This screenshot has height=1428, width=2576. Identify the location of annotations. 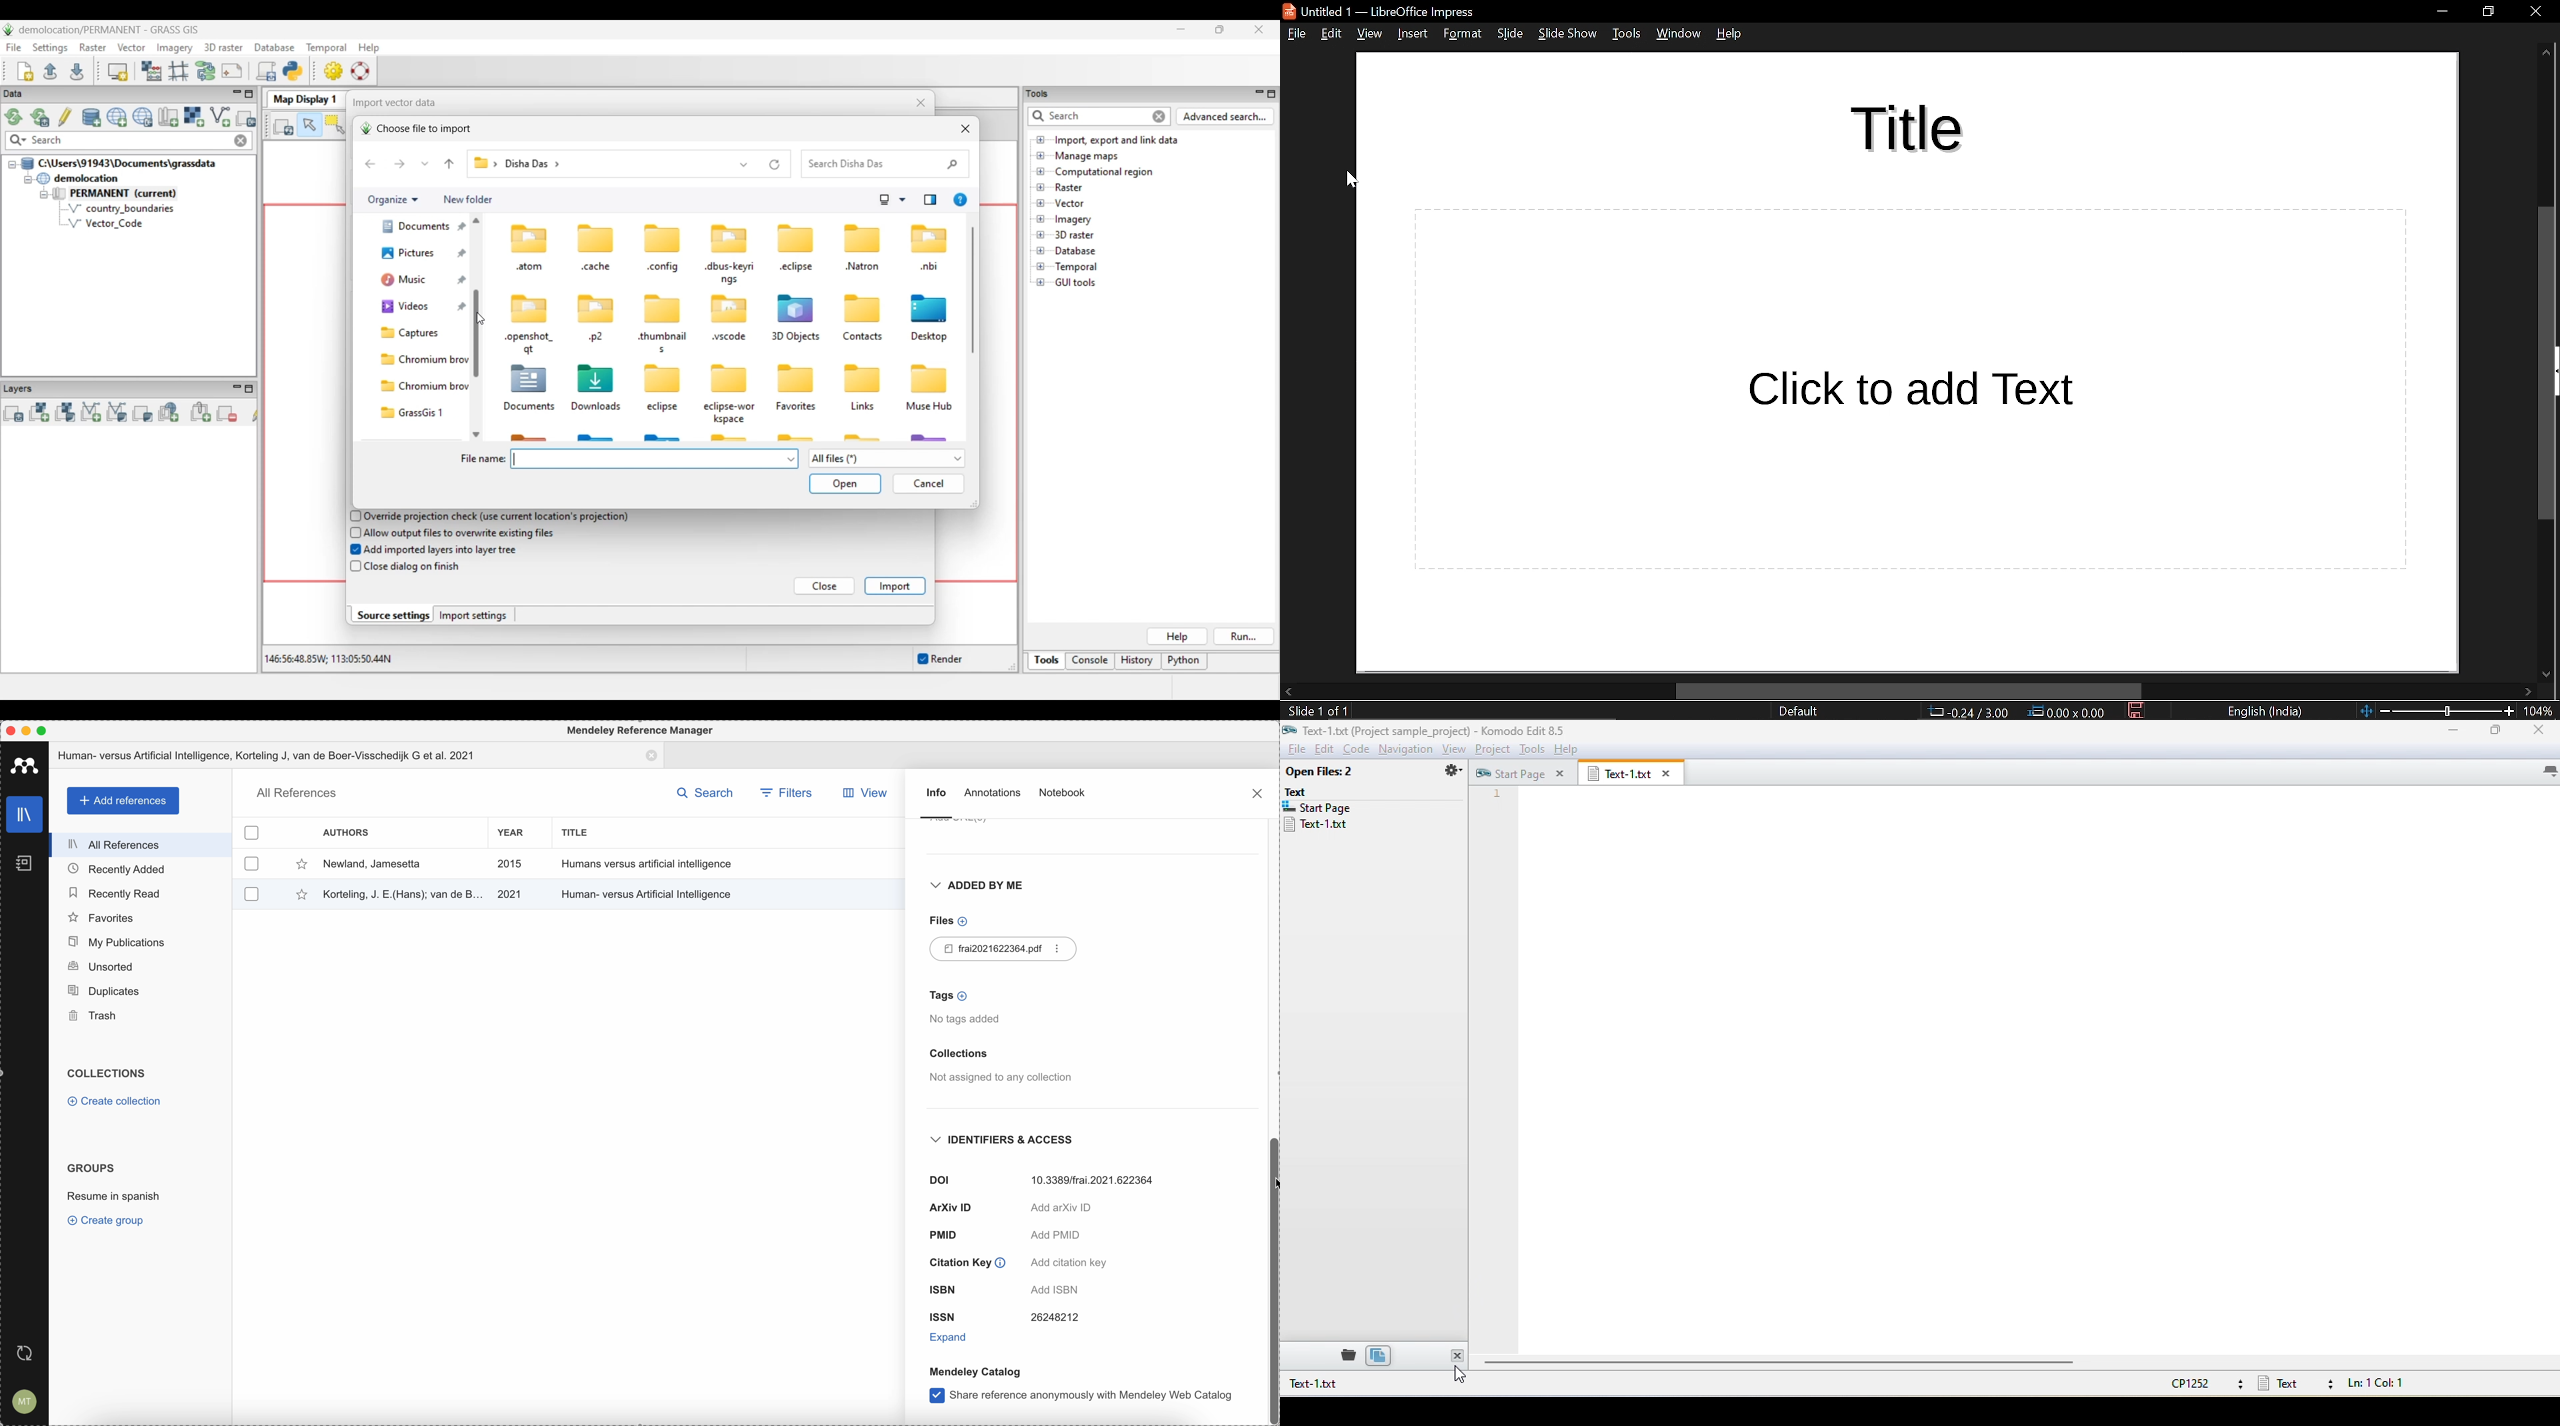
(994, 794).